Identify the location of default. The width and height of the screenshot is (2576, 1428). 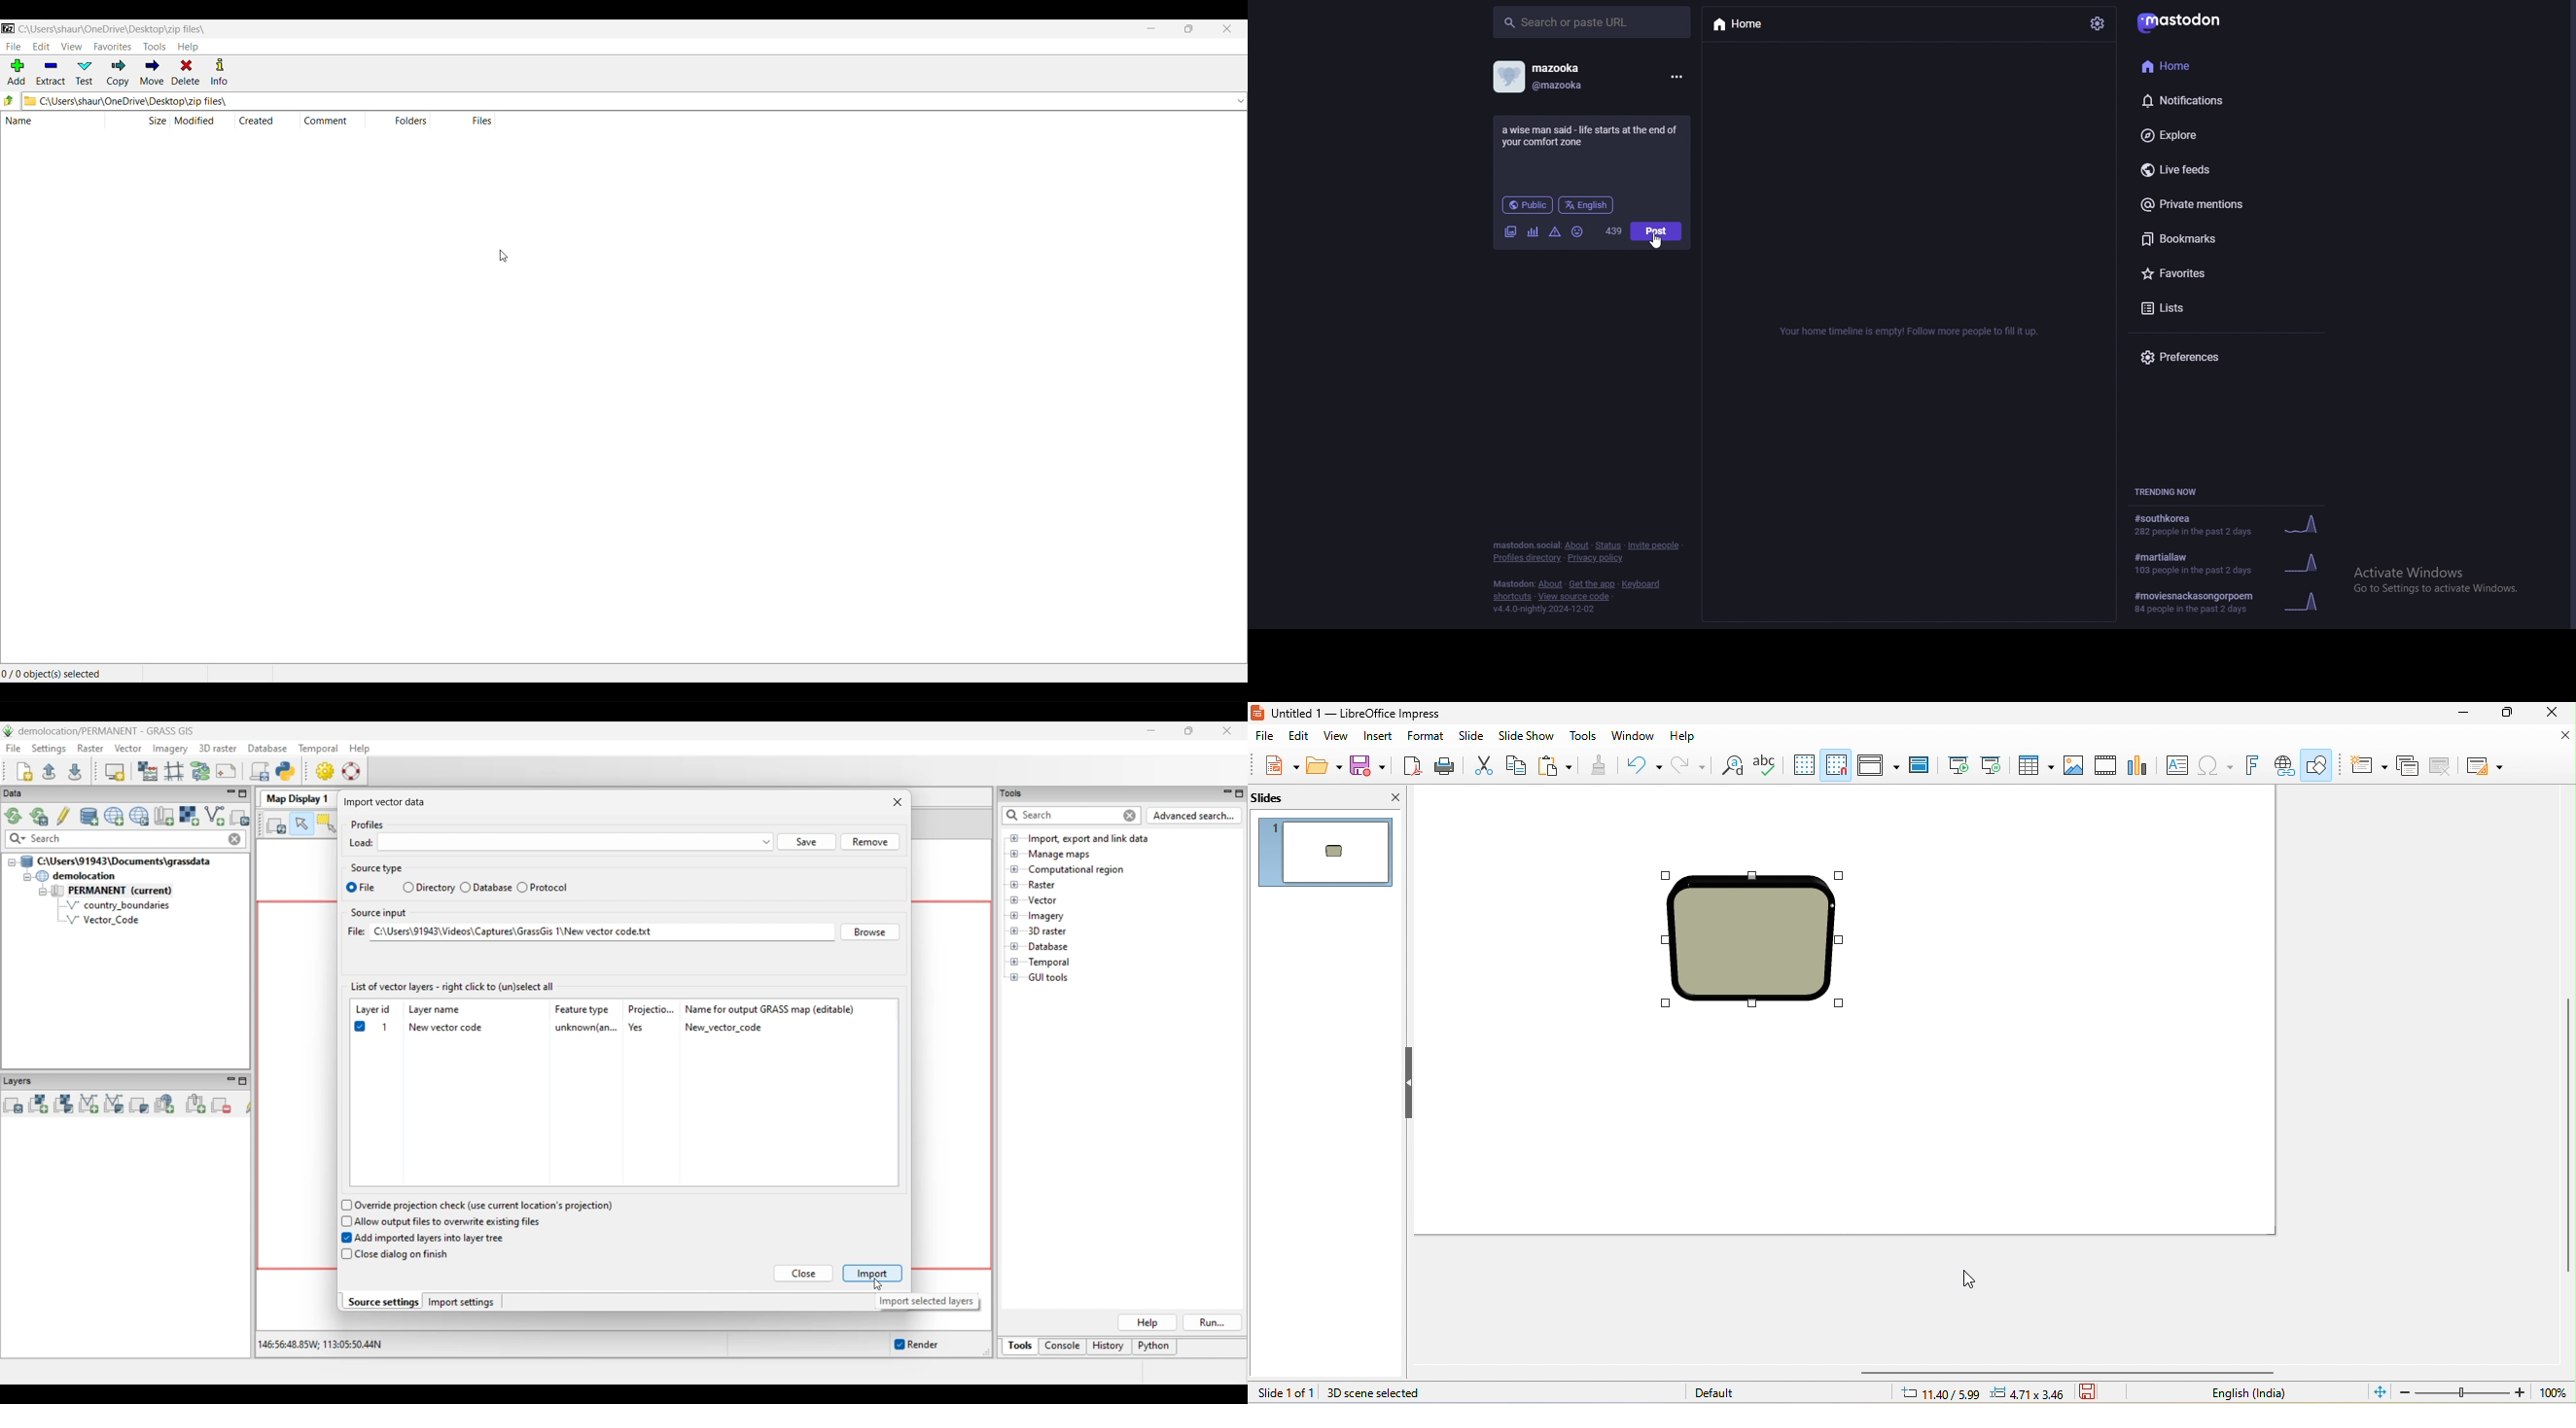
(1713, 1392).